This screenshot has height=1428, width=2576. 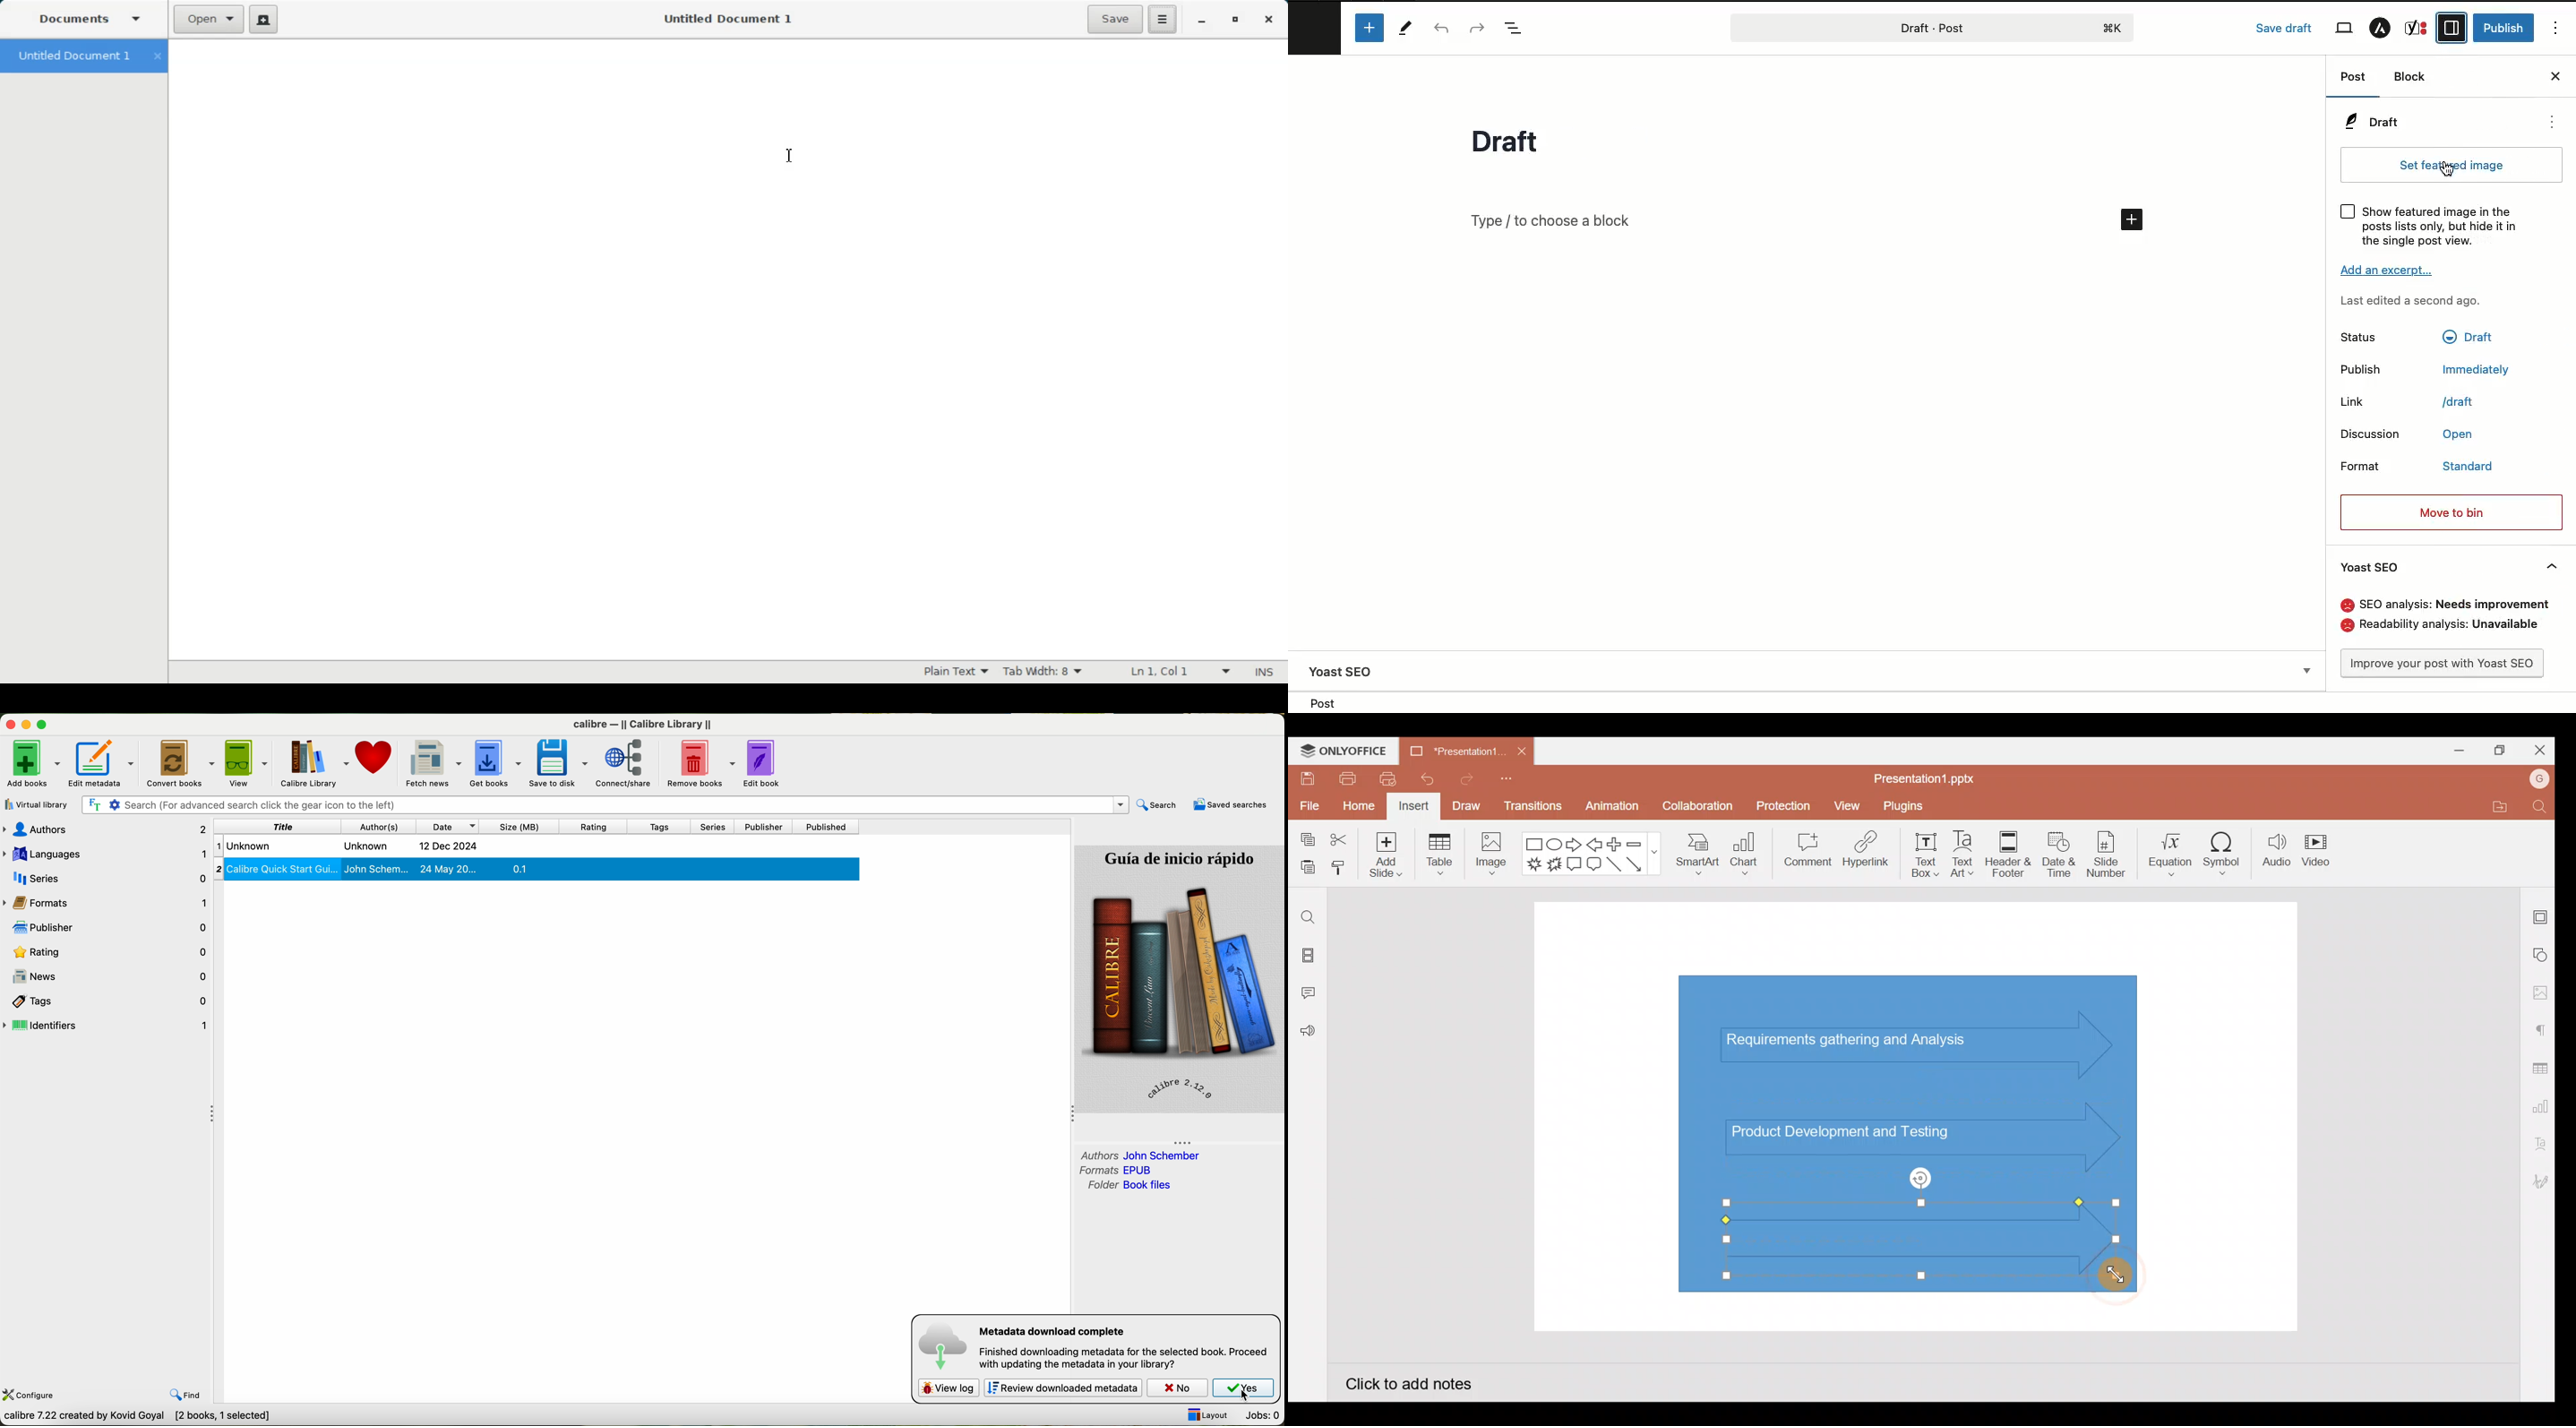 I want to click on Copy style, so click(x=1339, y=869).